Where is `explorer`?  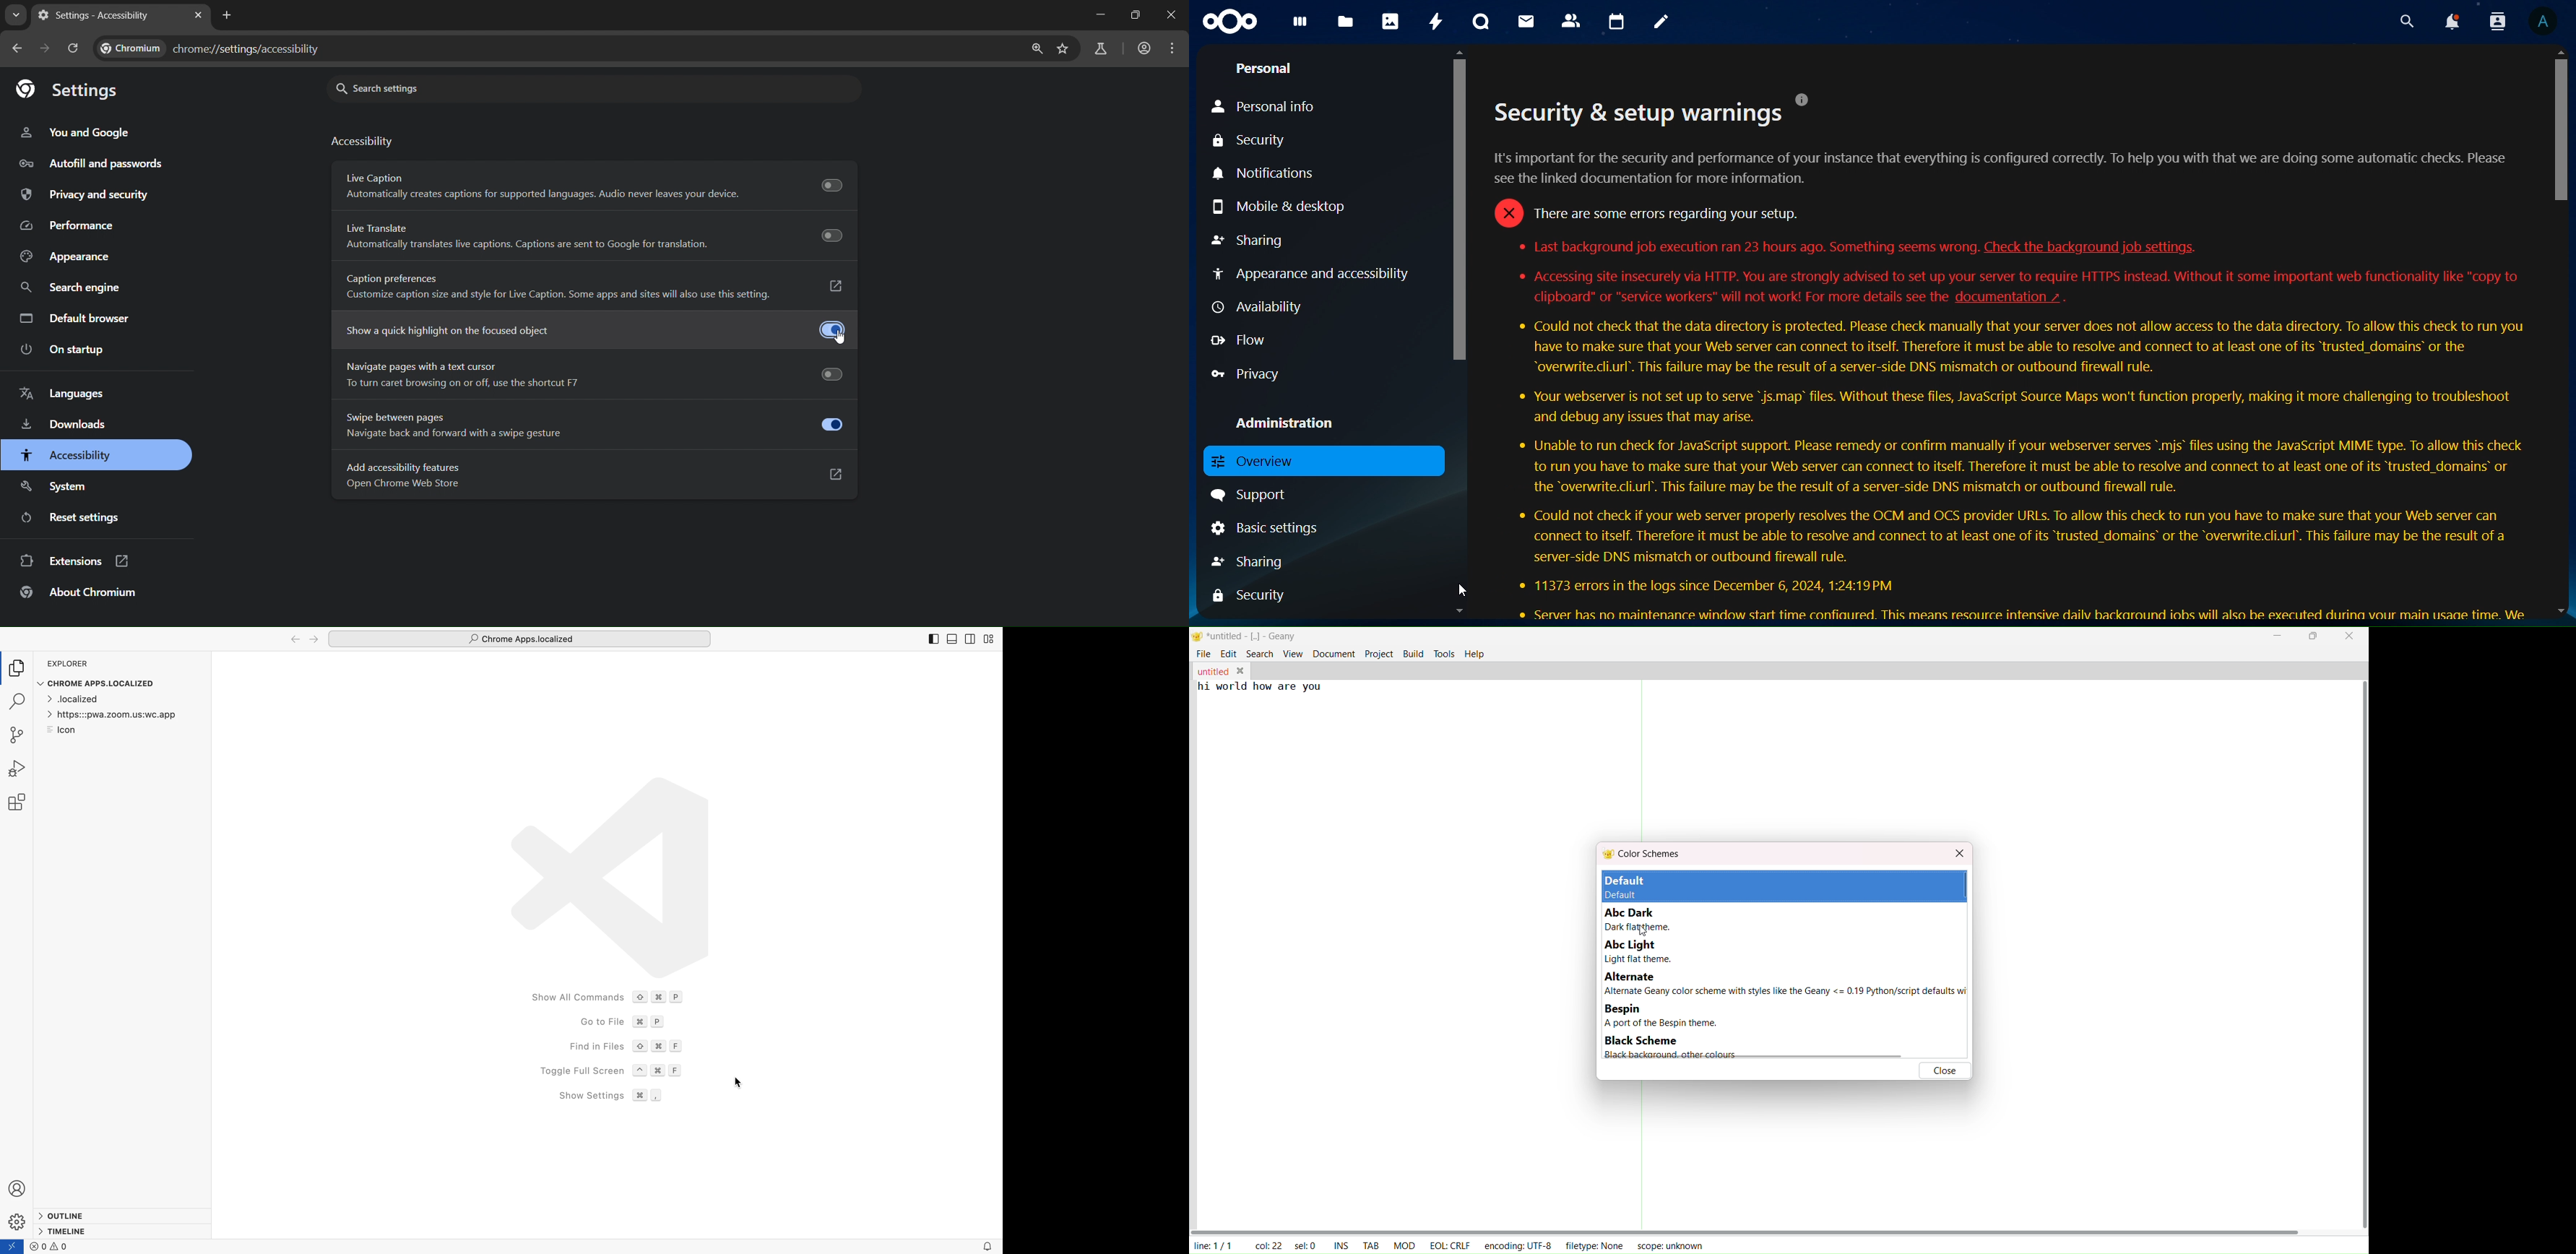
explorer is located at coordinates (69, 664).